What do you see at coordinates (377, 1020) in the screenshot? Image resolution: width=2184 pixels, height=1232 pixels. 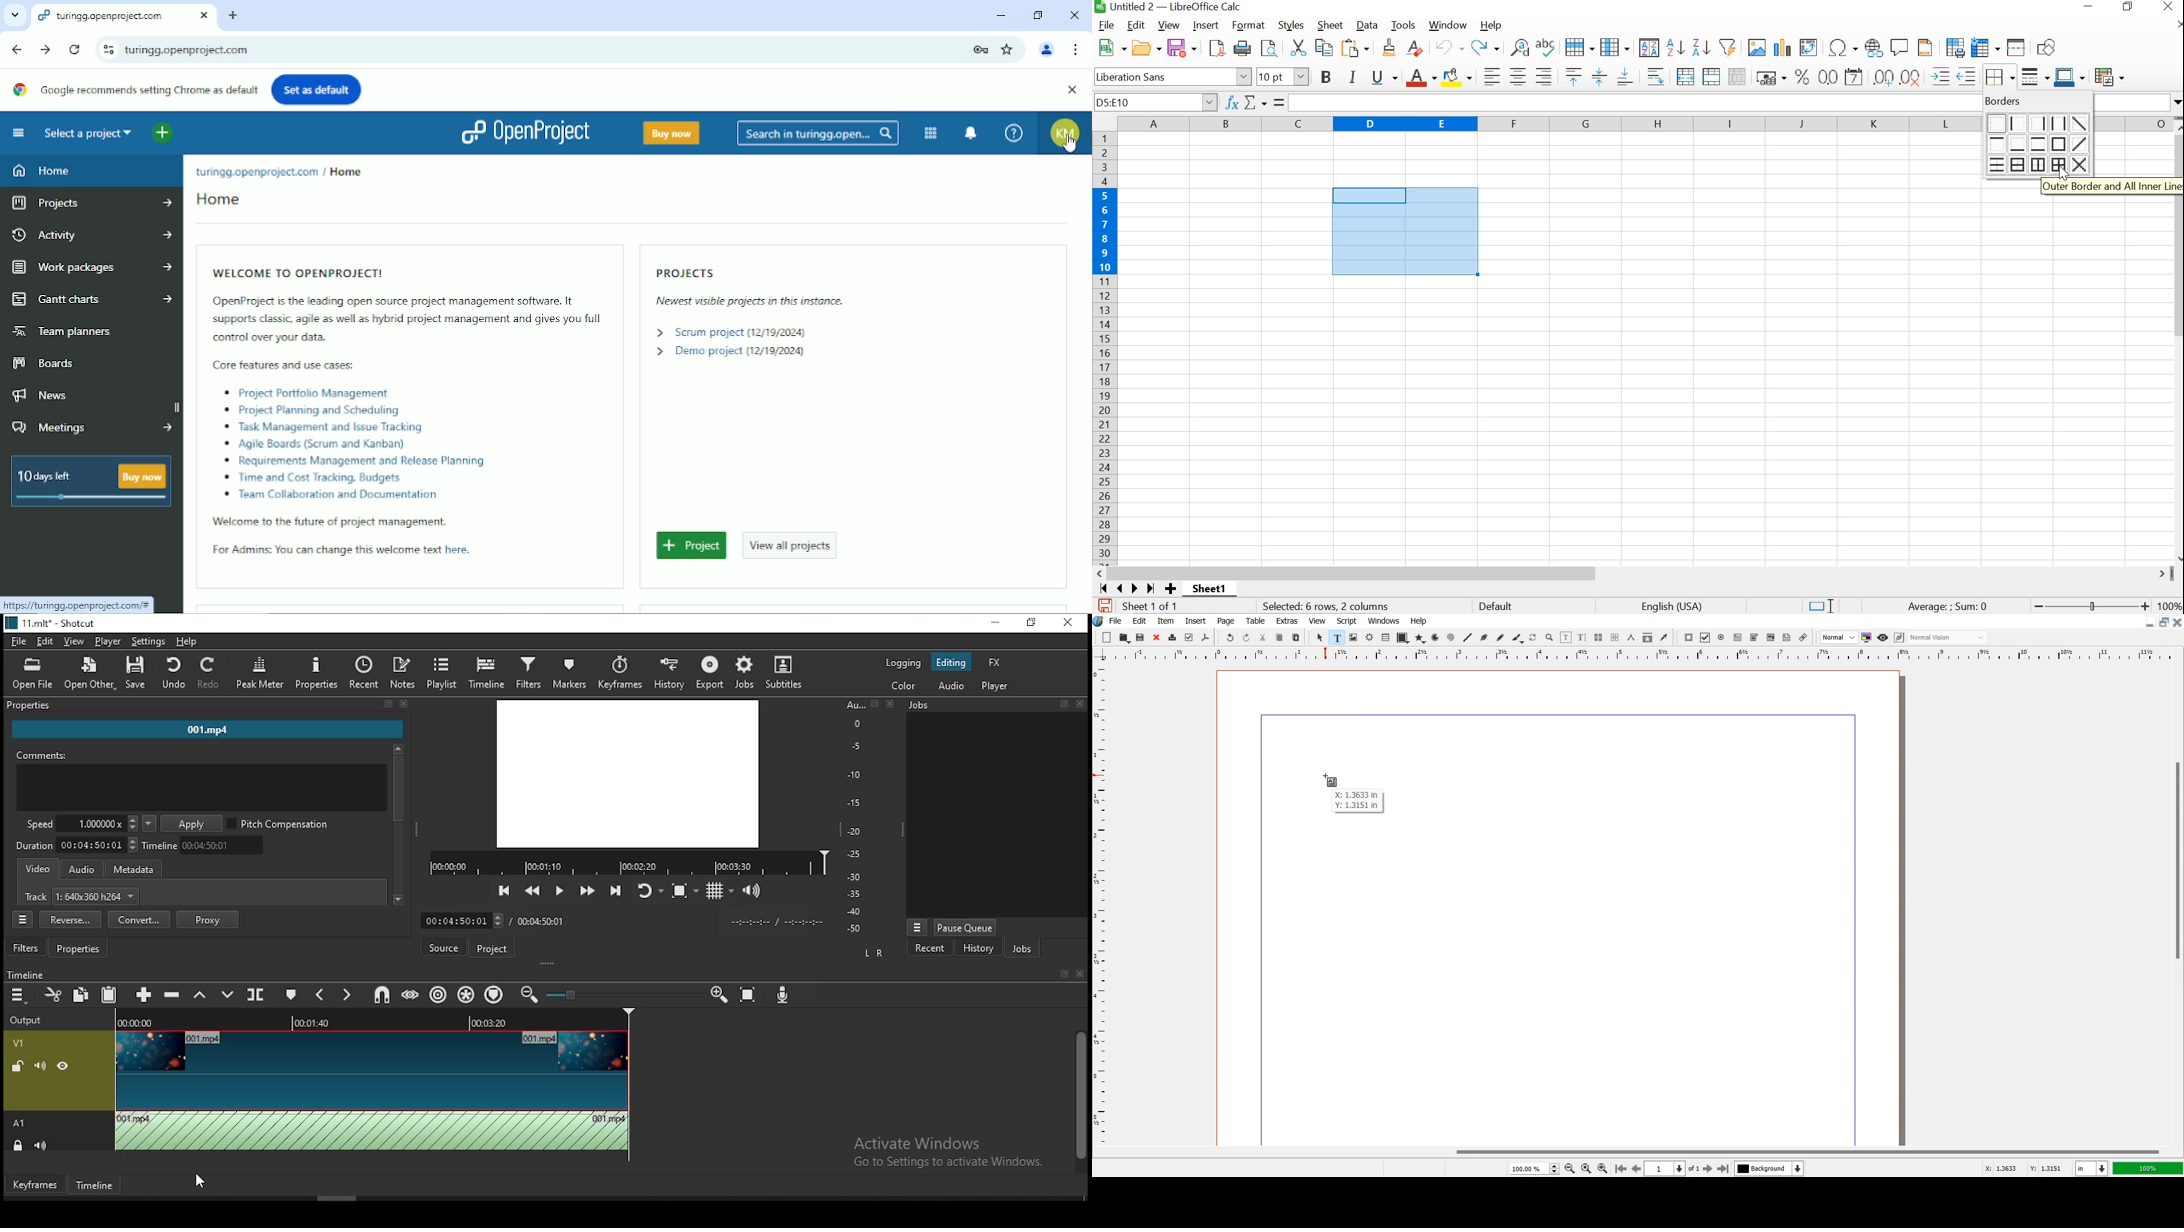 I see `TIMELINE` at bounding box center [377, 1020].